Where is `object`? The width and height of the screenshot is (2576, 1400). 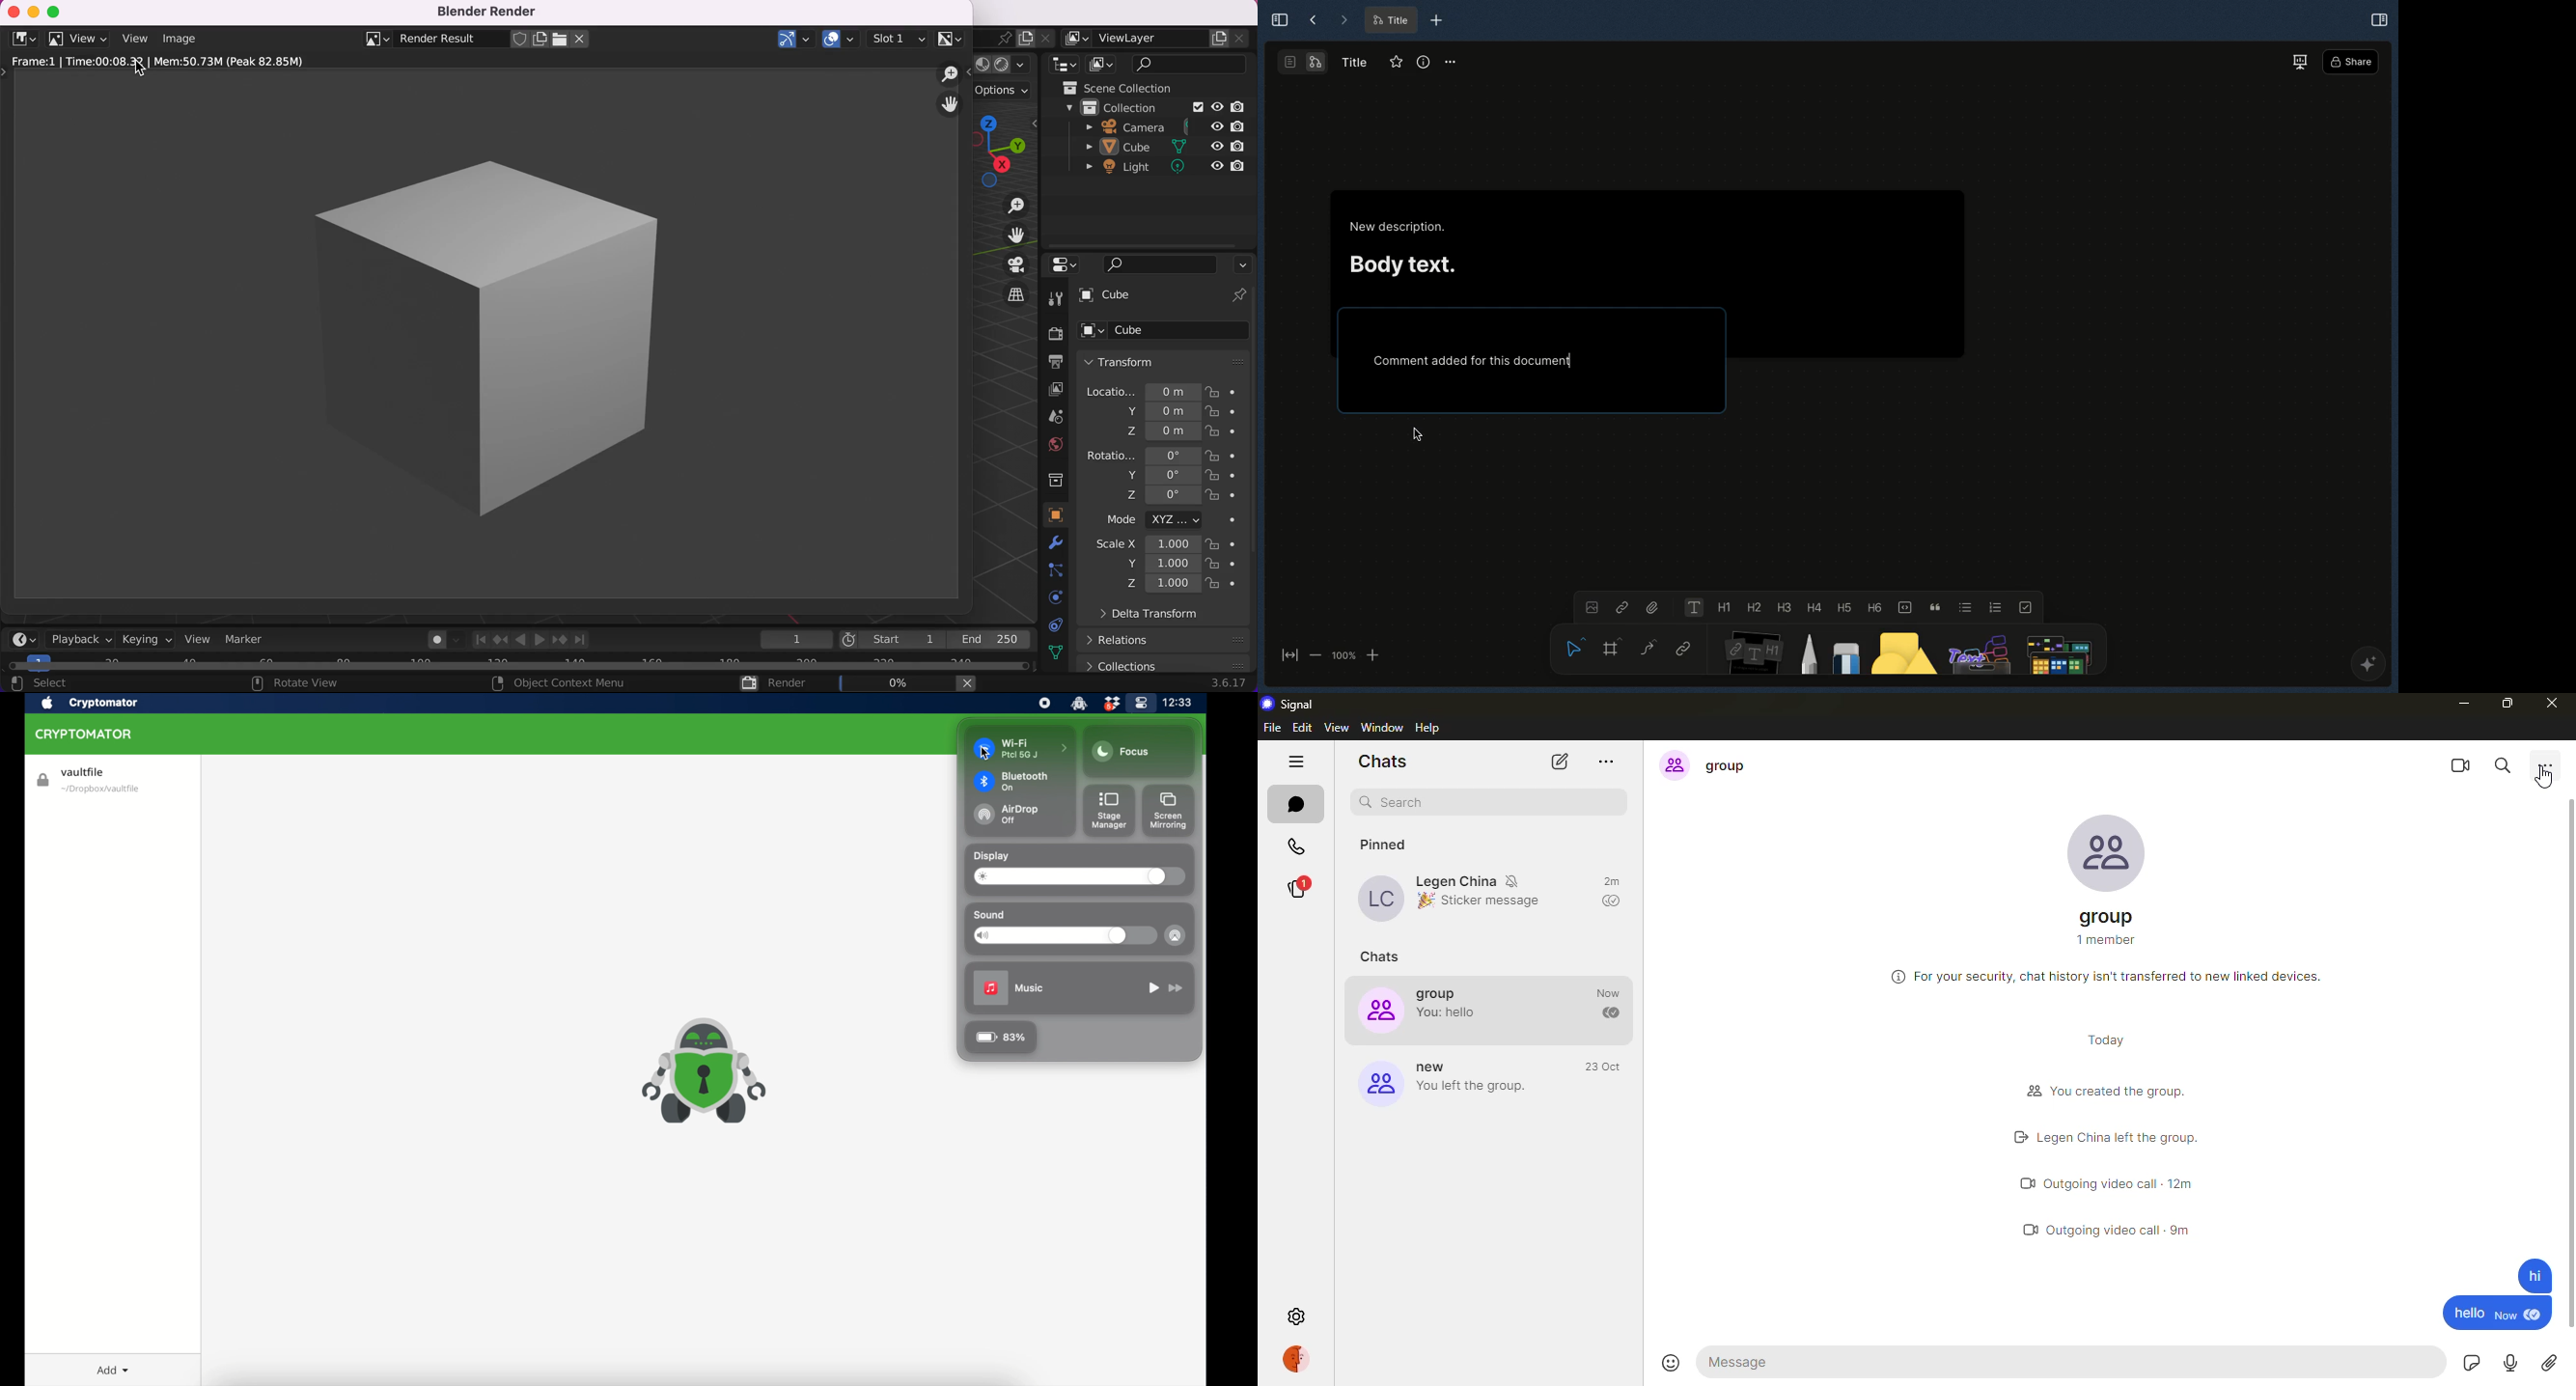 object is located at coordinates (1045, 516).